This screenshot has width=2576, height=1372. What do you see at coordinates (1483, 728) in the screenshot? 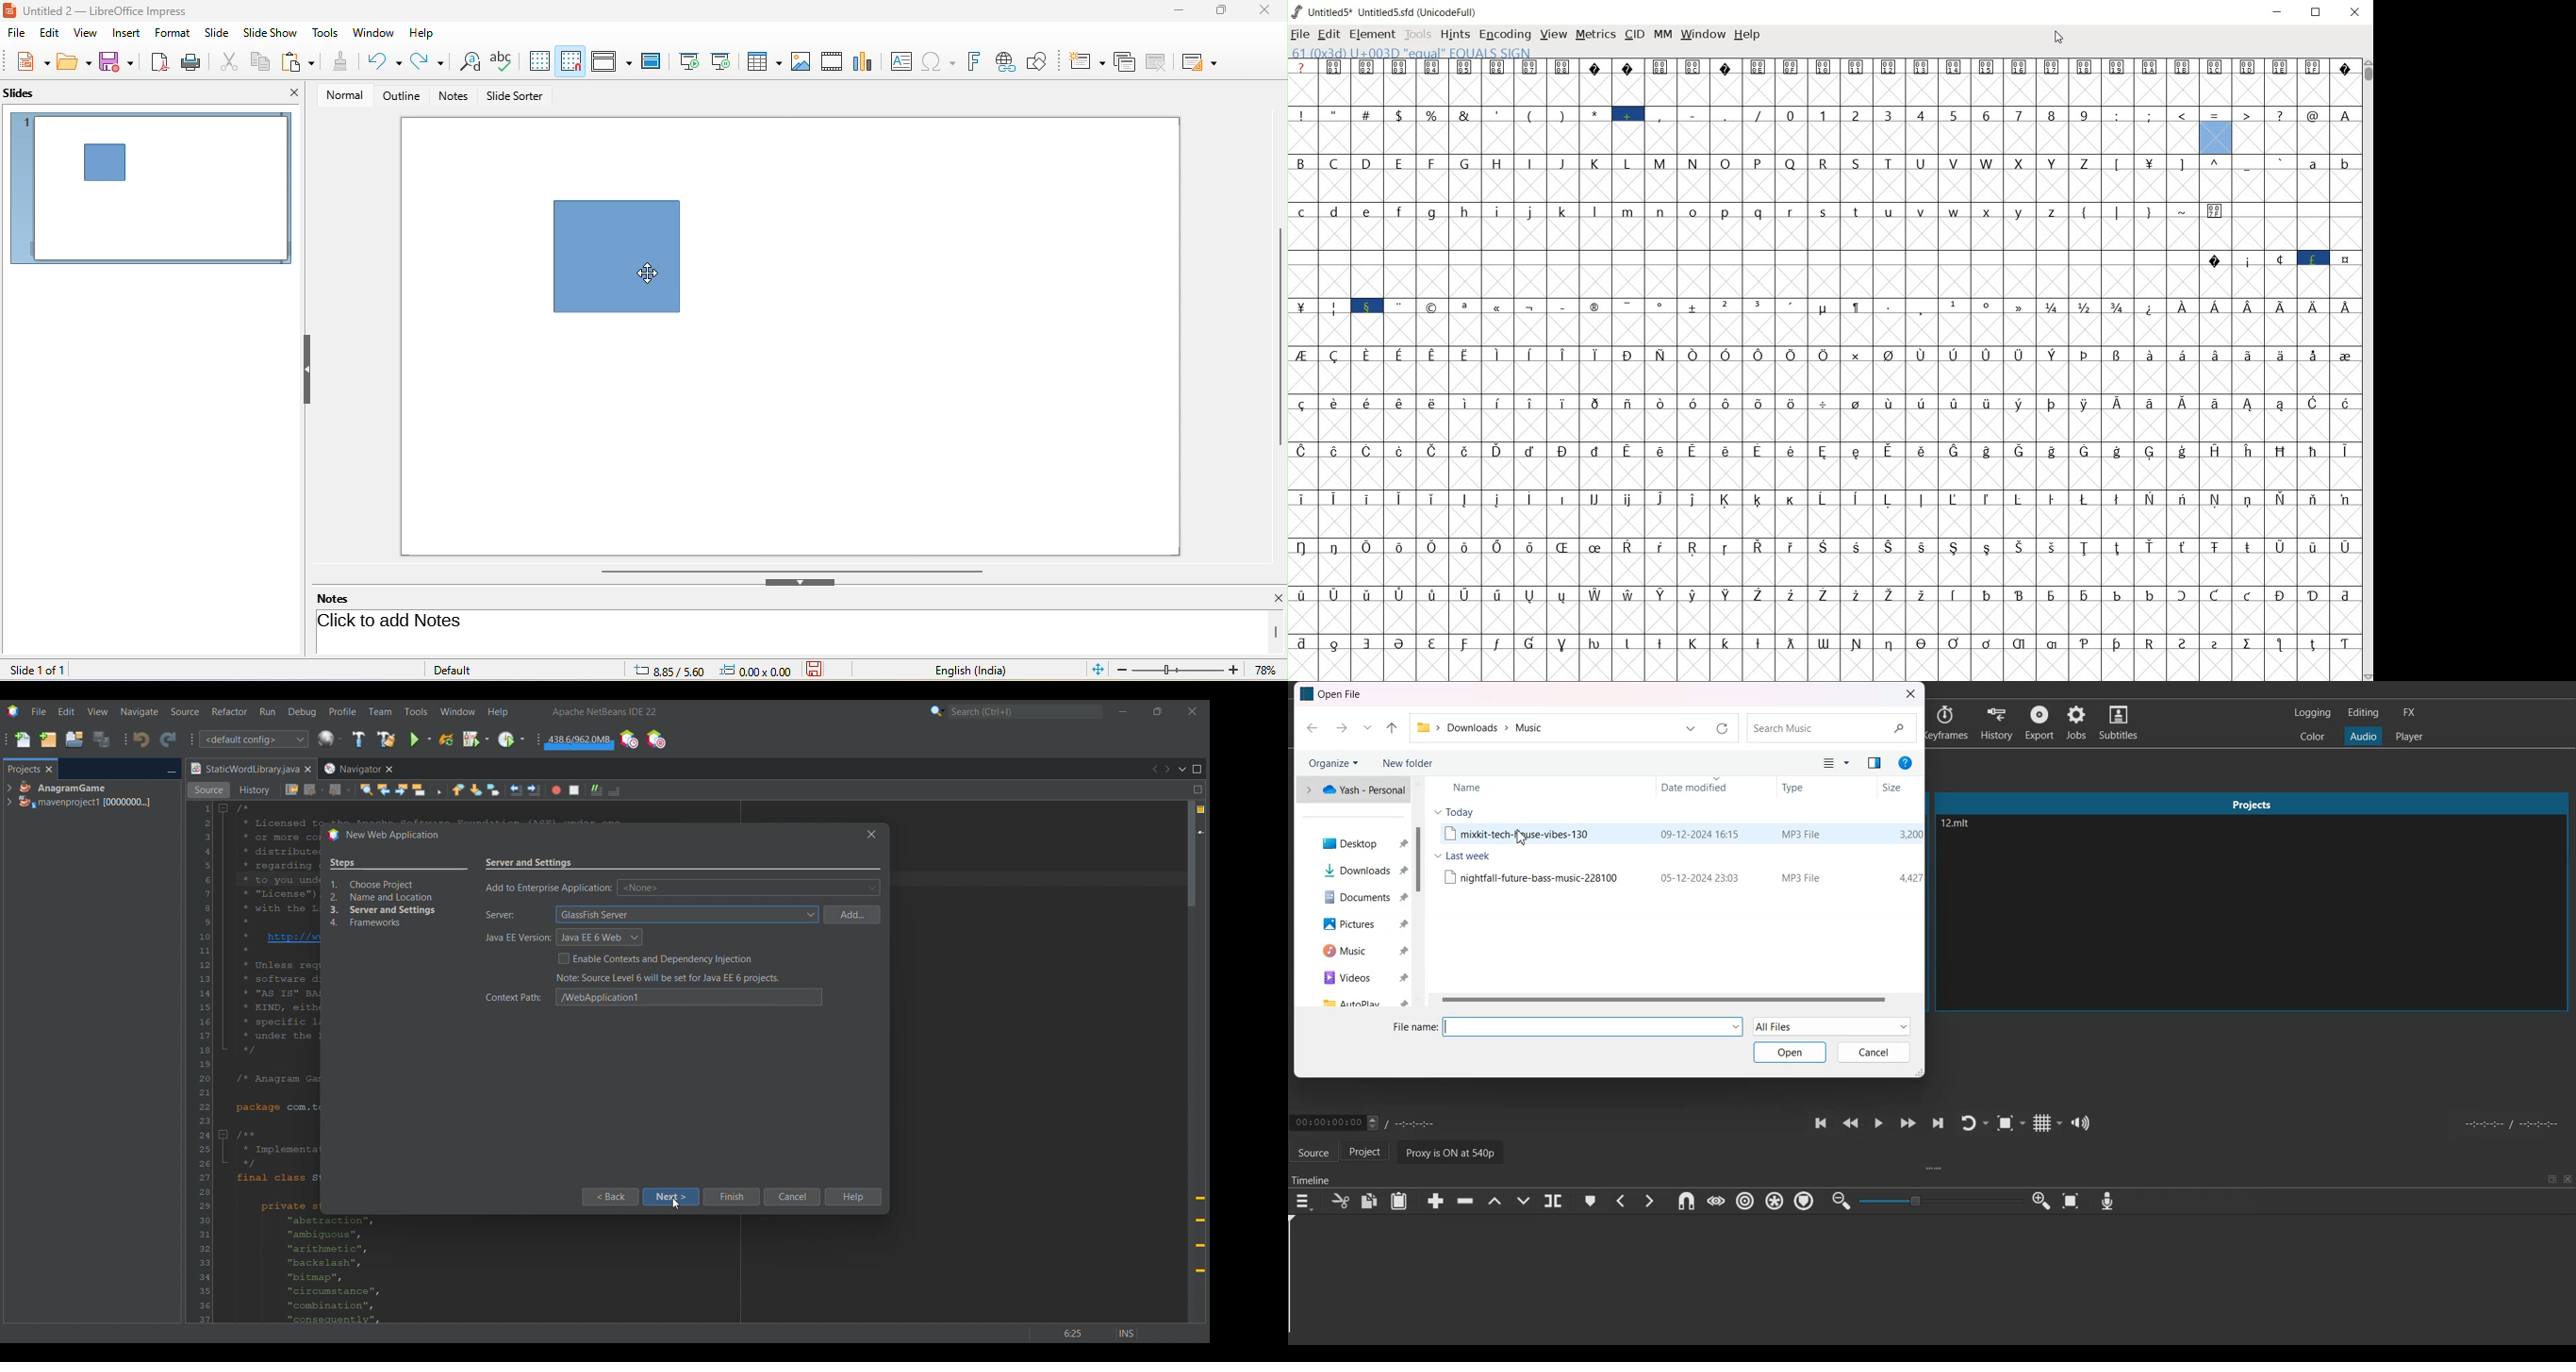
I see `File Path address` at bounding box center [1483, 728].